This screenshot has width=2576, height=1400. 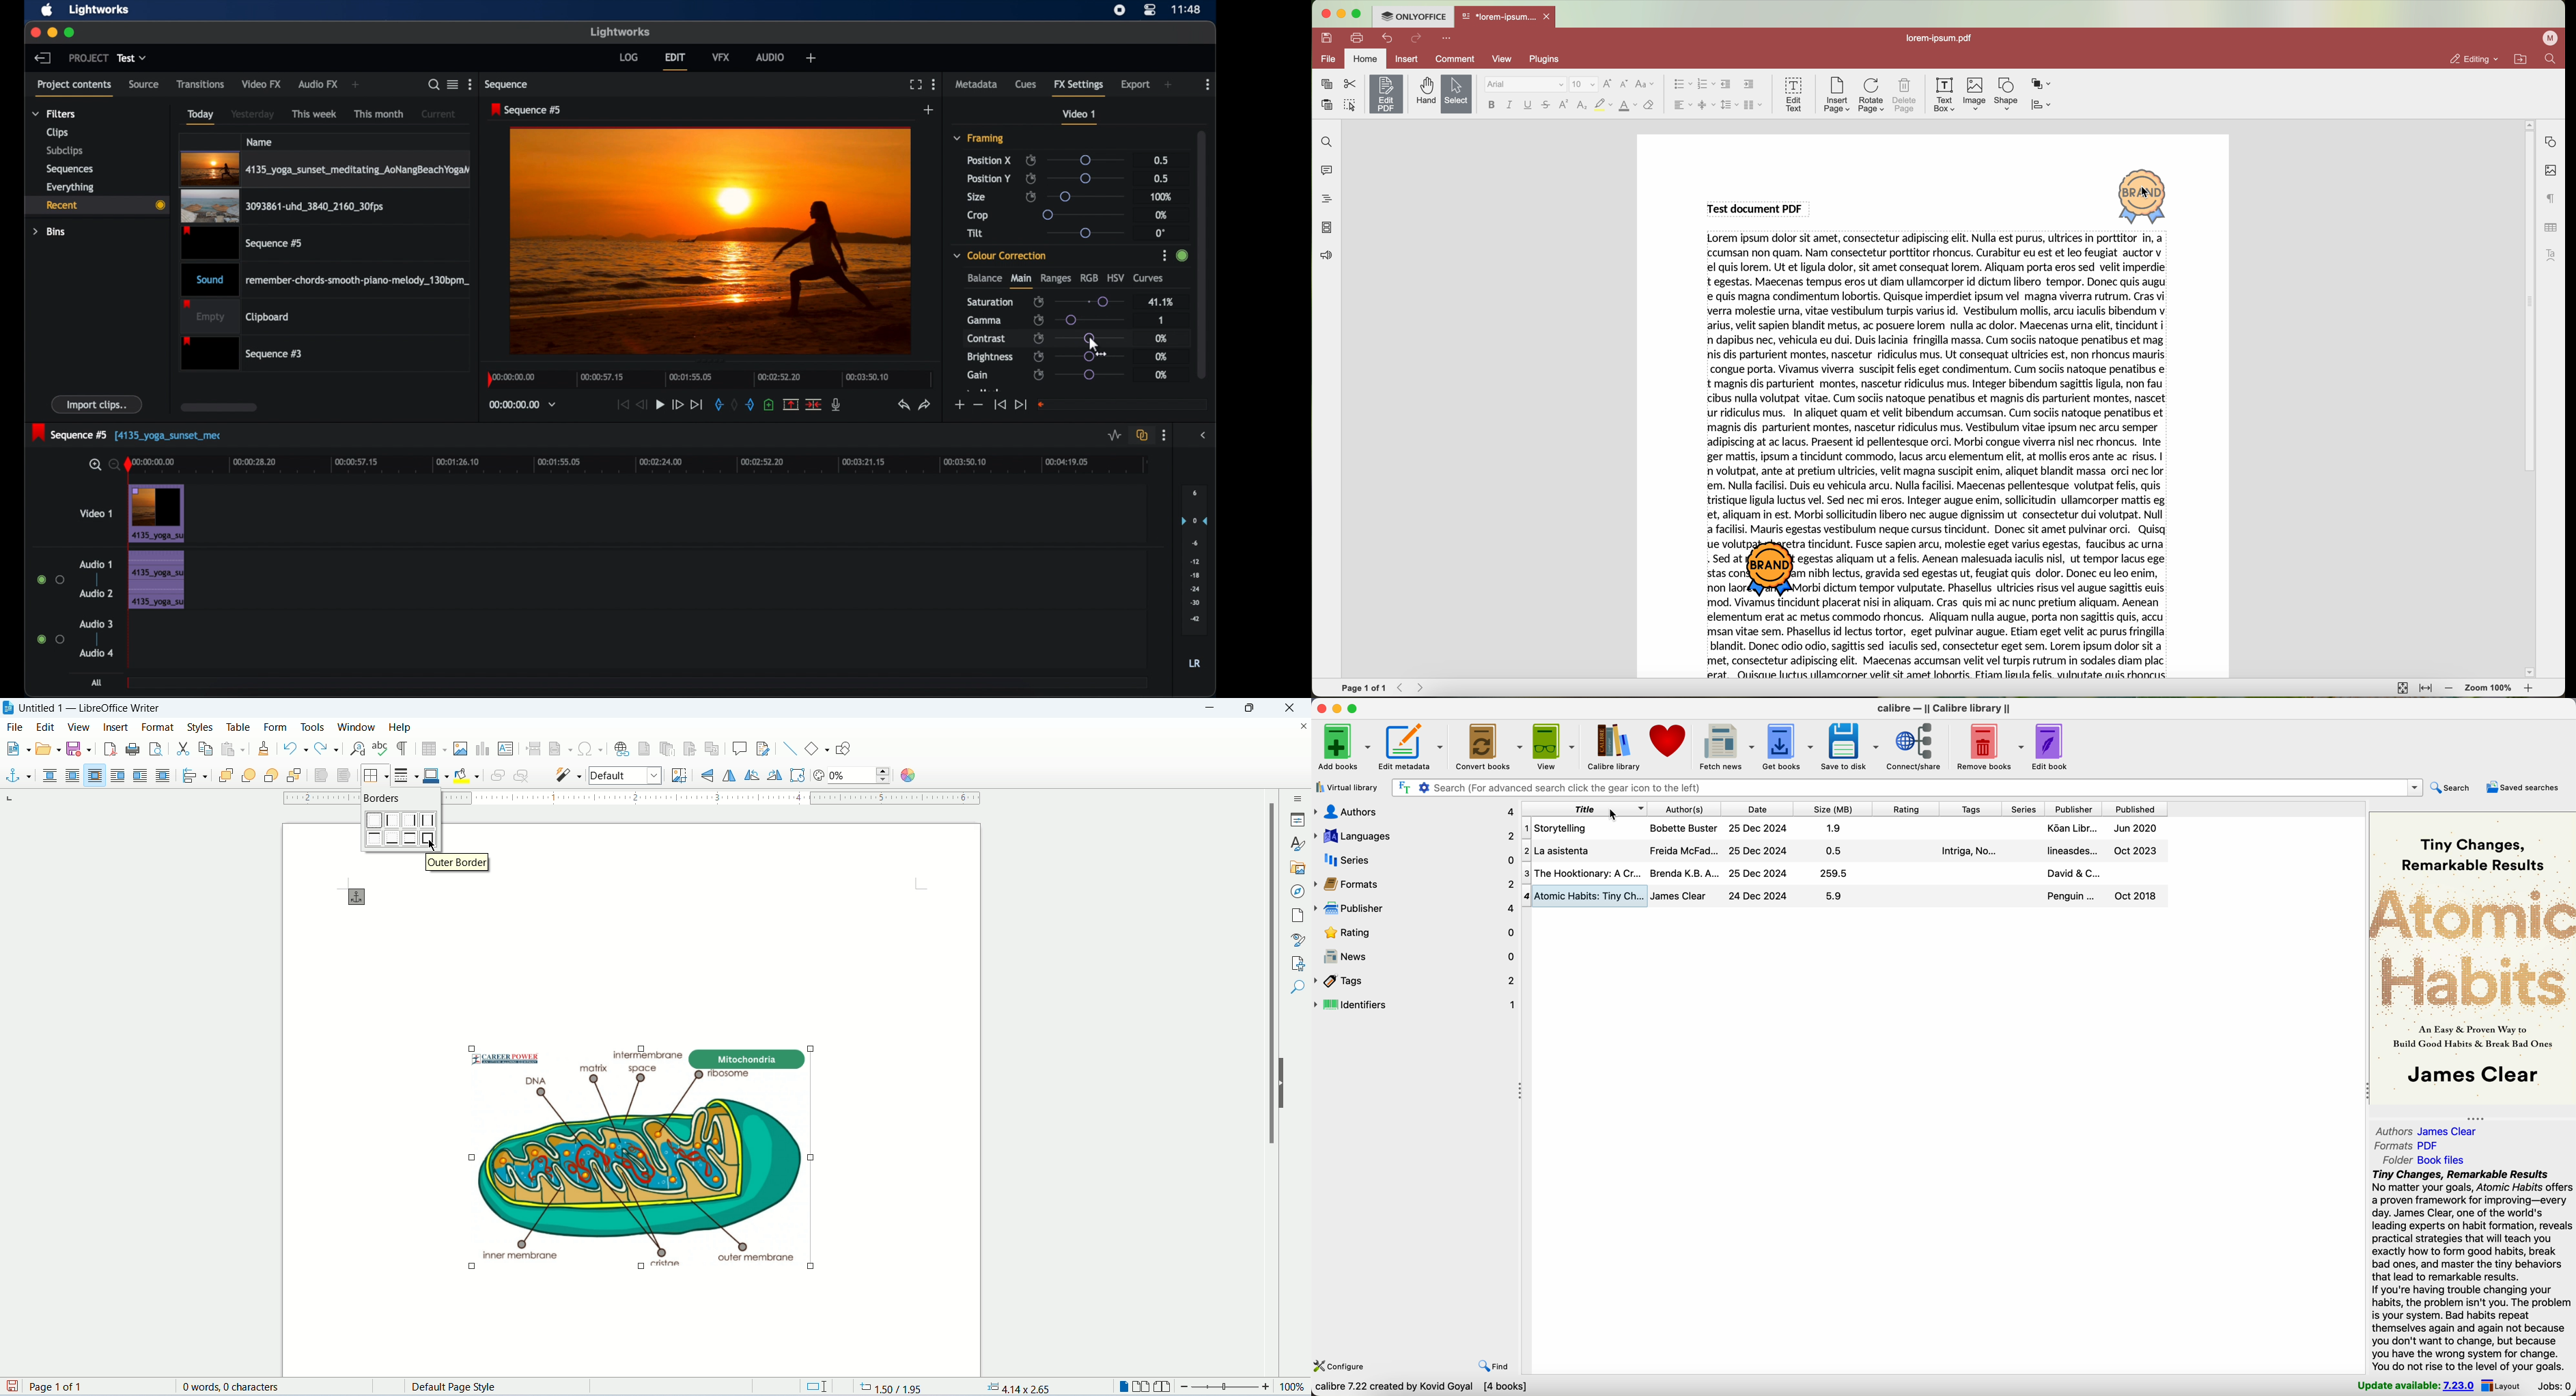 What do you see at coordinates (1550, 59) in the screenshot?
I see `plugins` at bounding box center [1550, 59].